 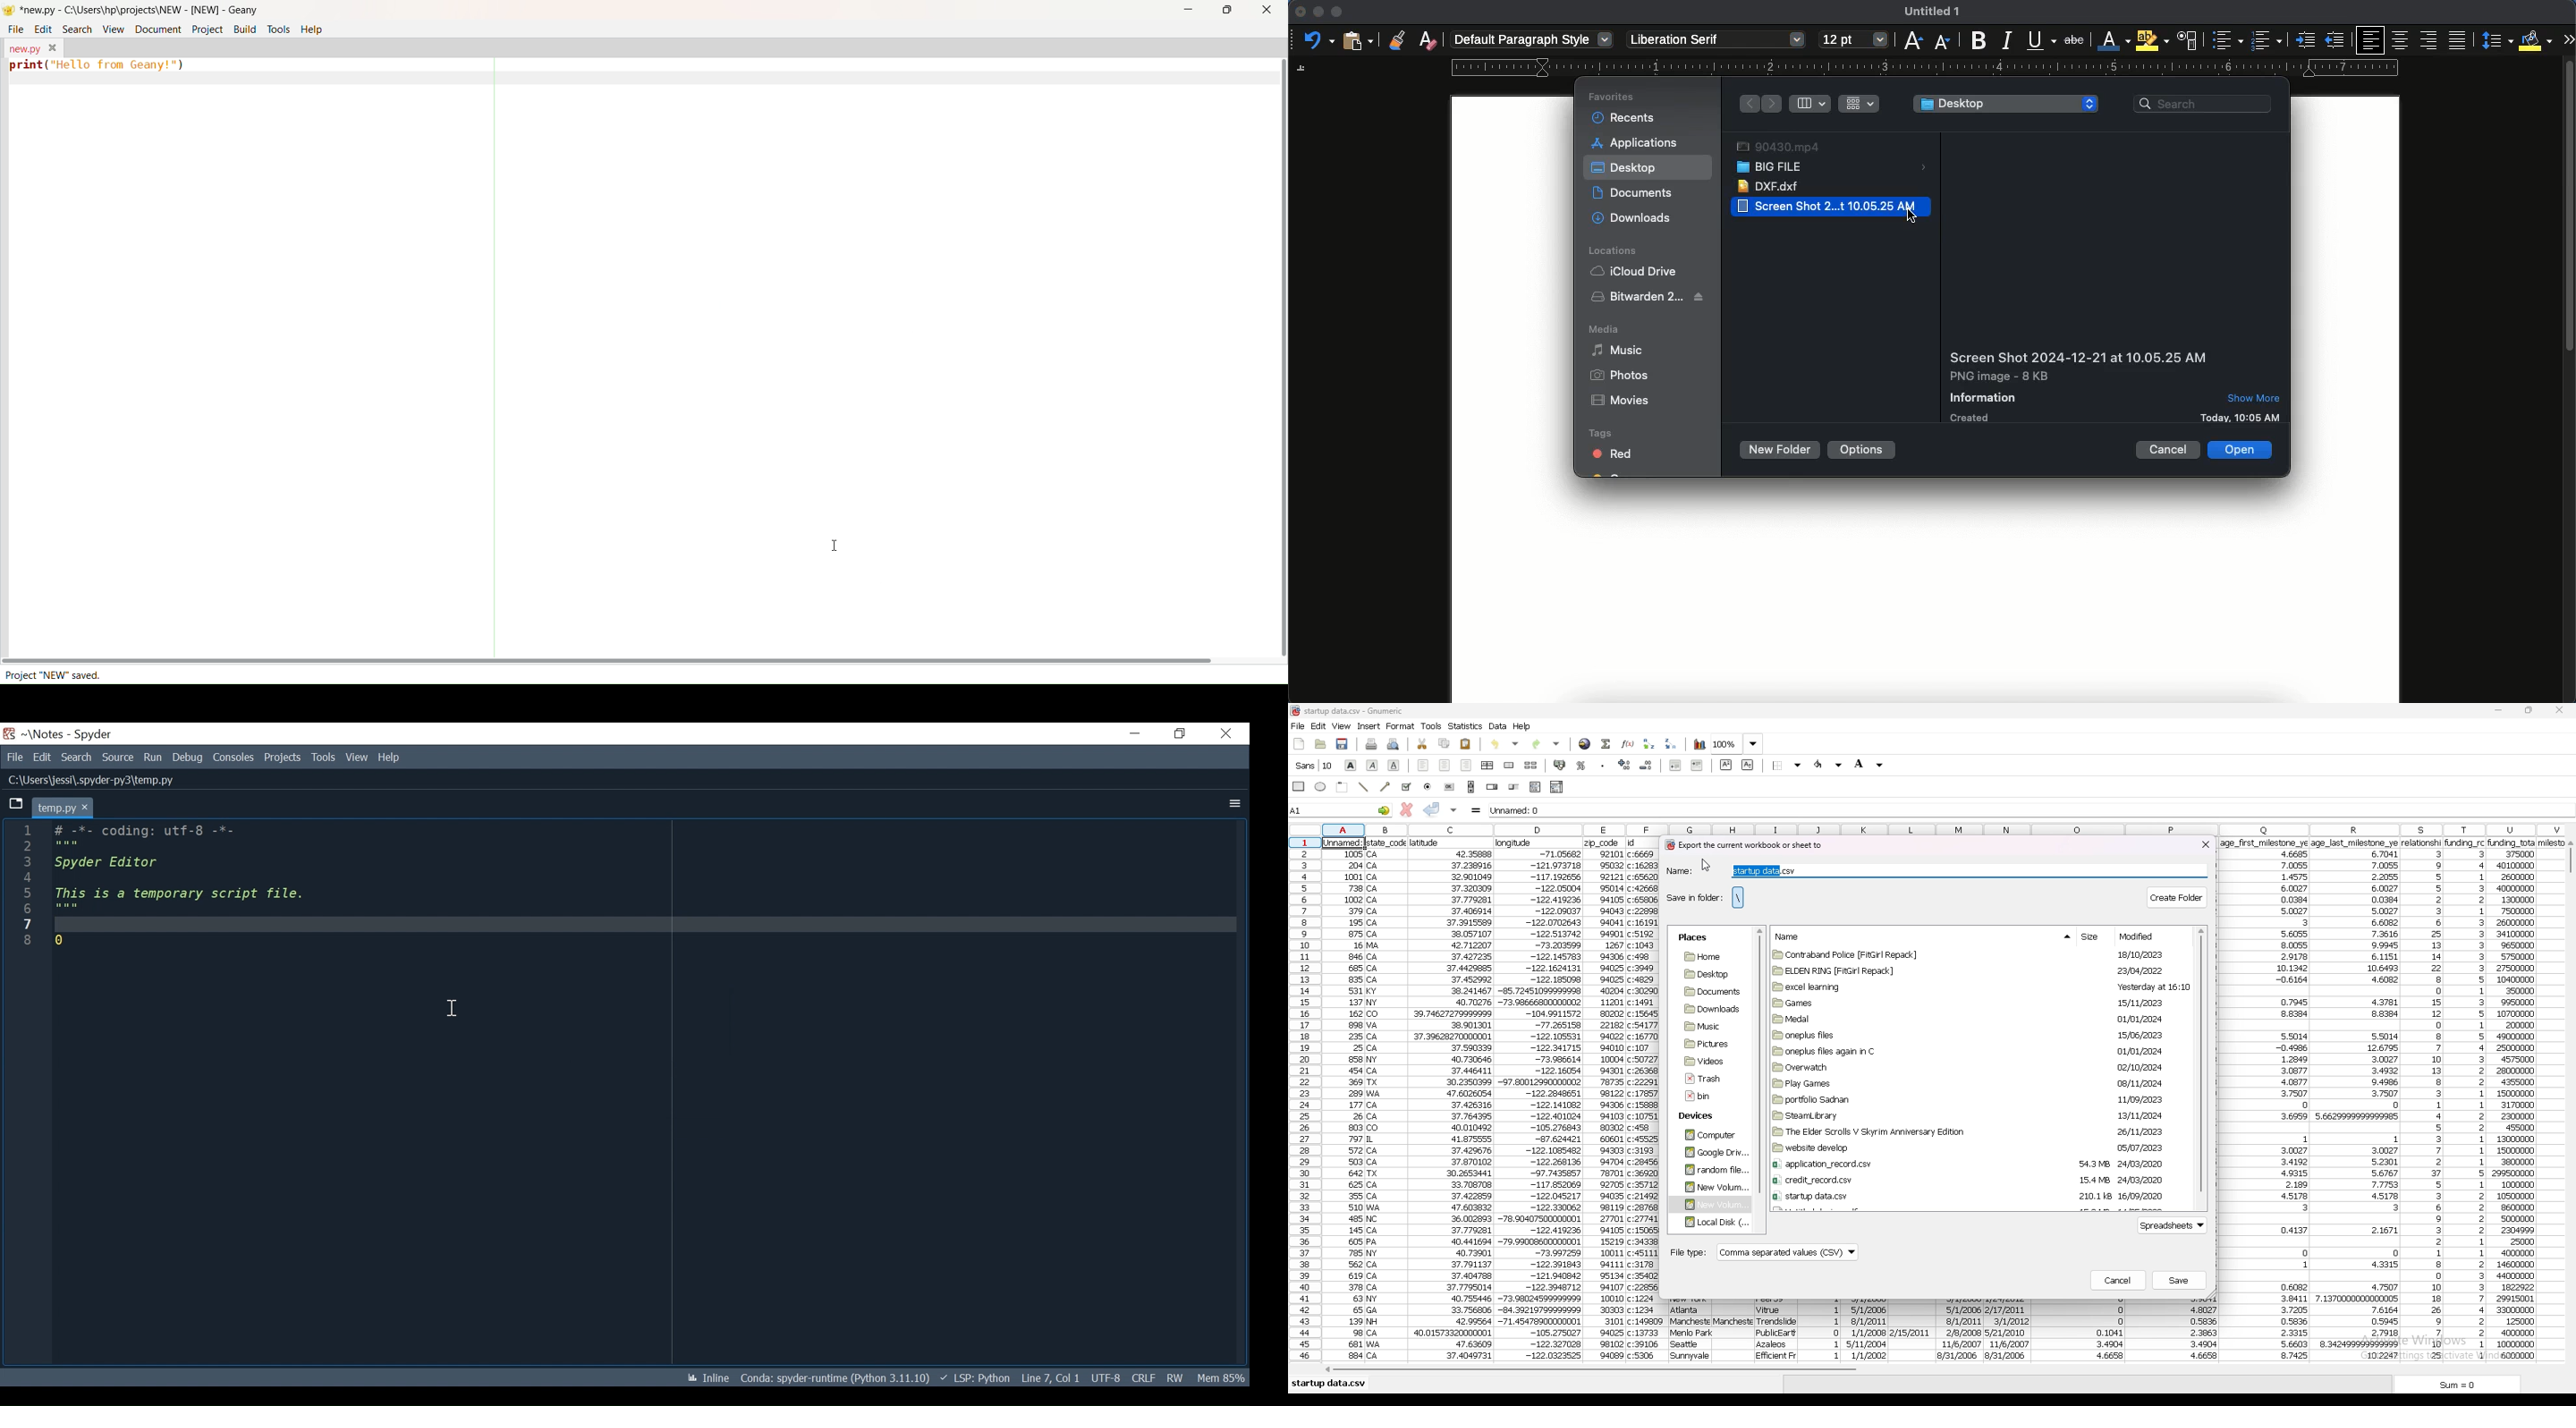 What do you see at coordinates (2531, 41) in the screenshot?
I see `fill color` at bounding box center [2531, 41].